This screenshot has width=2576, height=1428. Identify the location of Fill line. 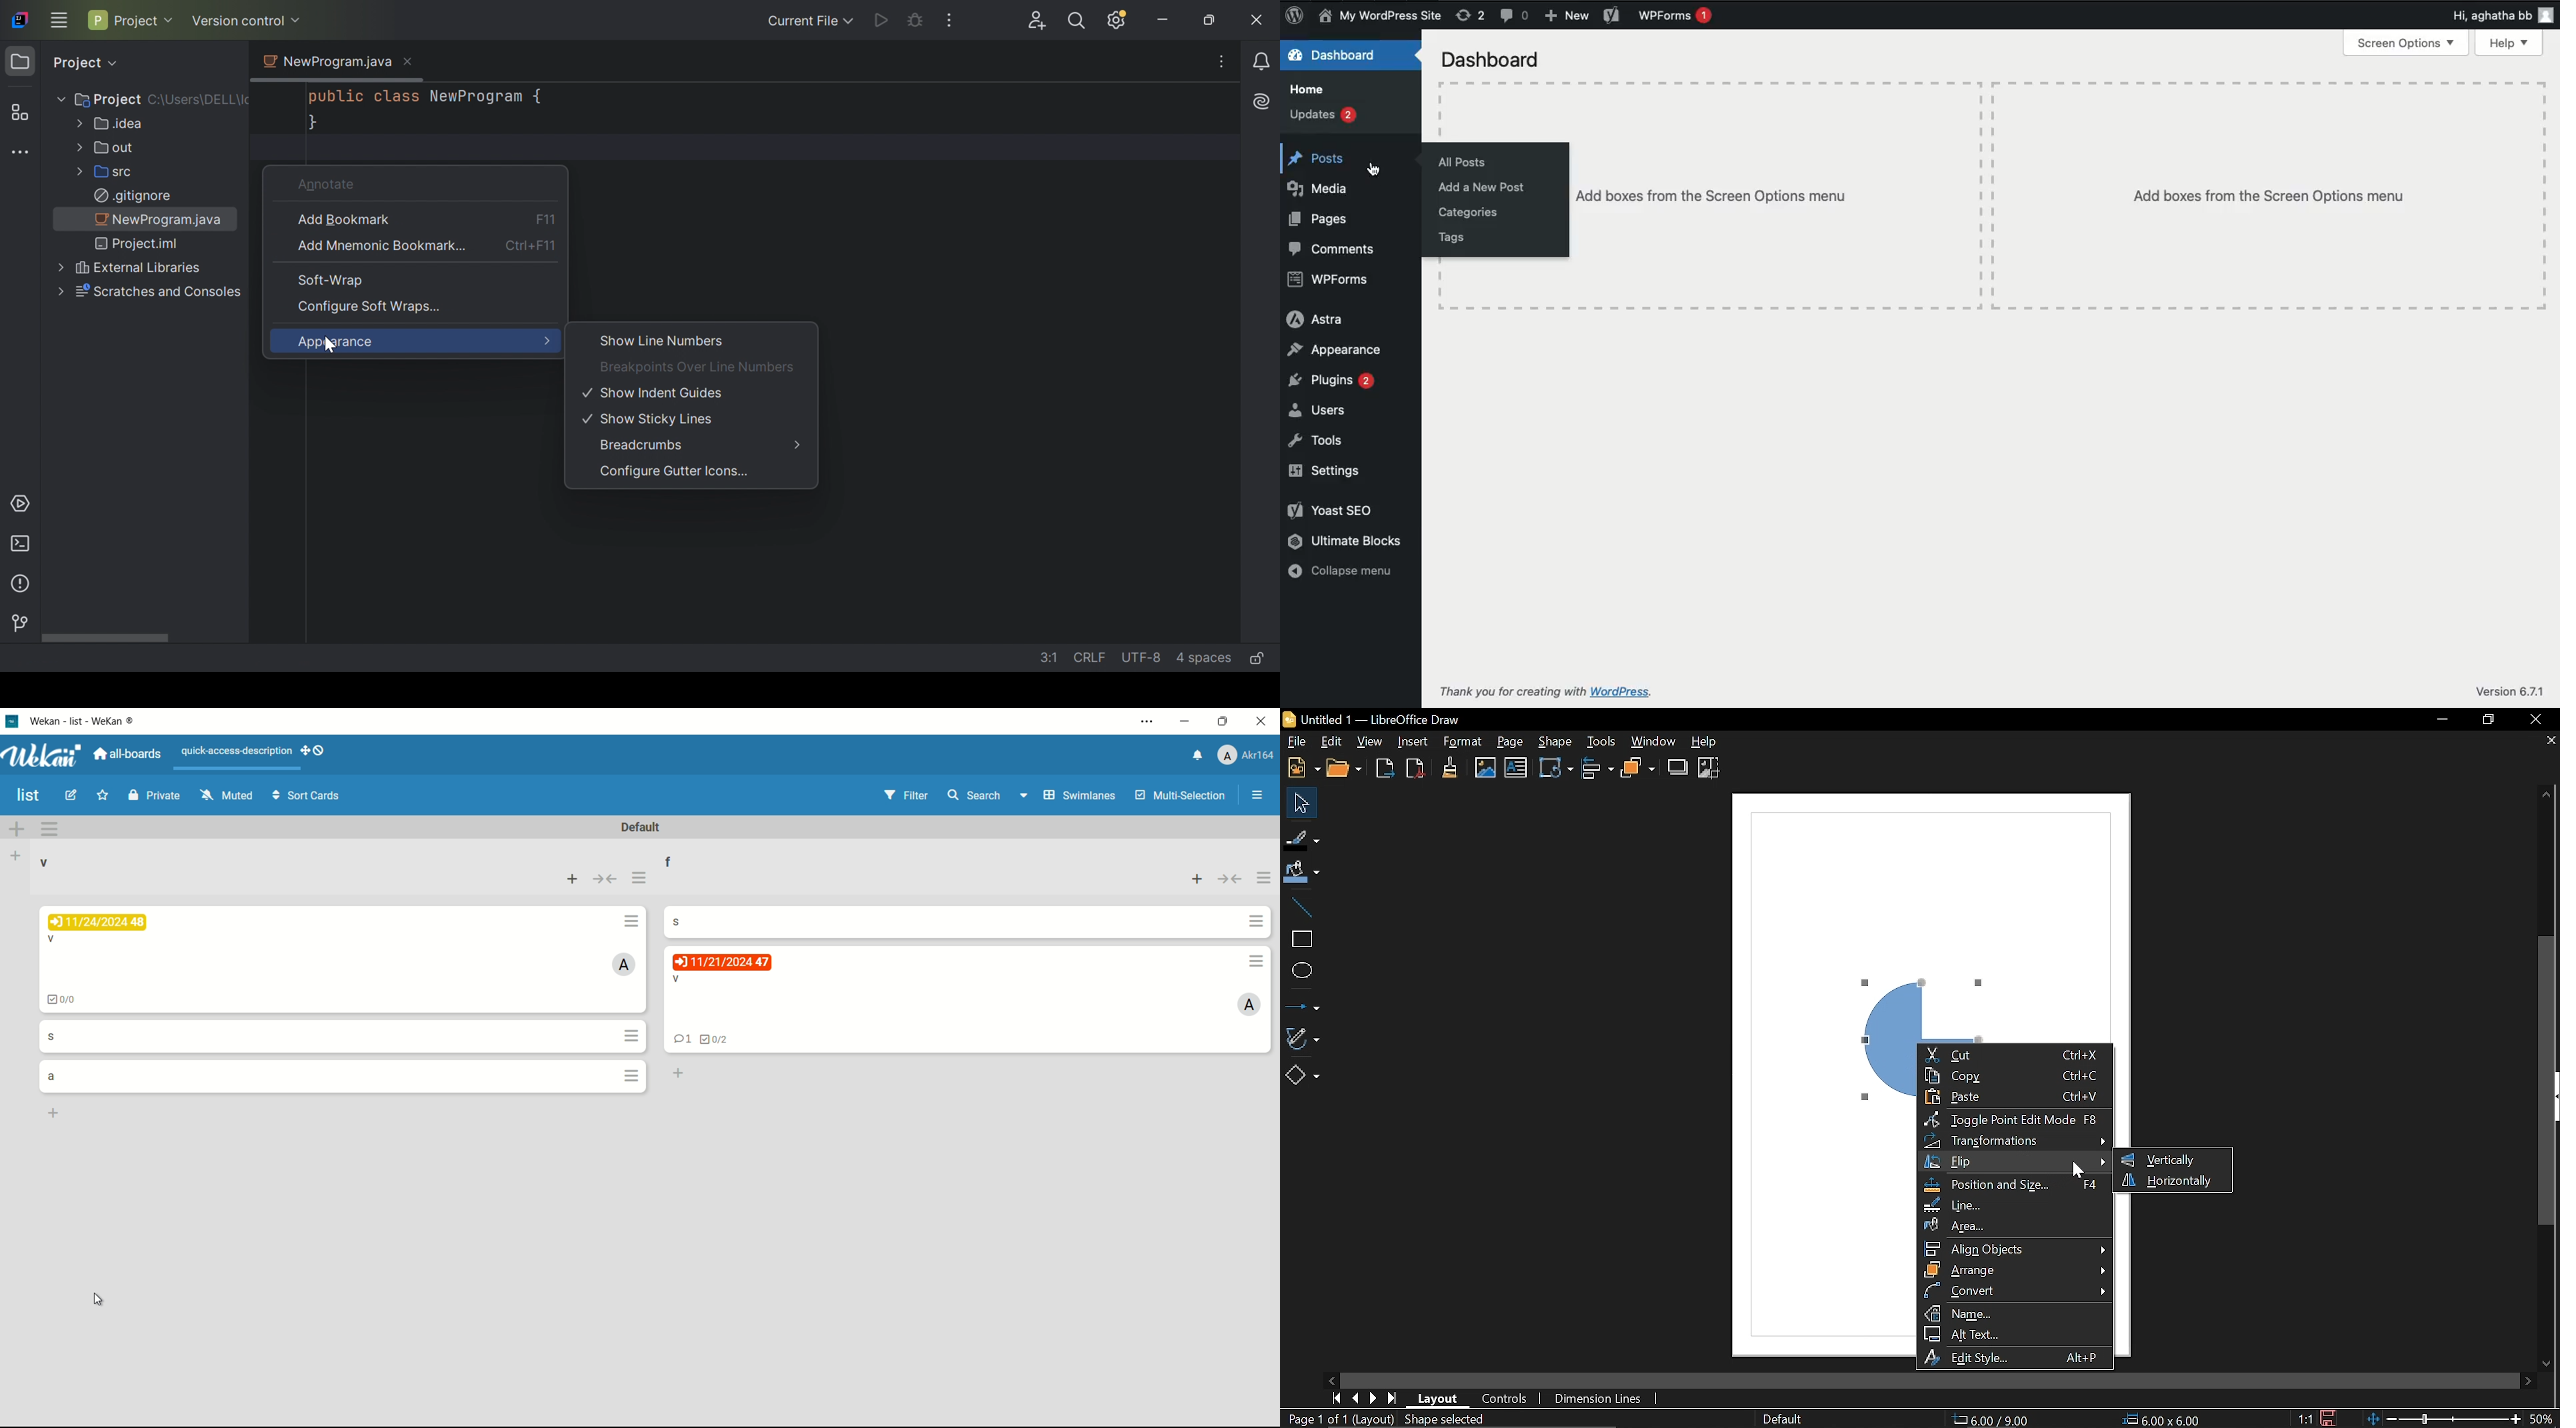
(1302, 838).